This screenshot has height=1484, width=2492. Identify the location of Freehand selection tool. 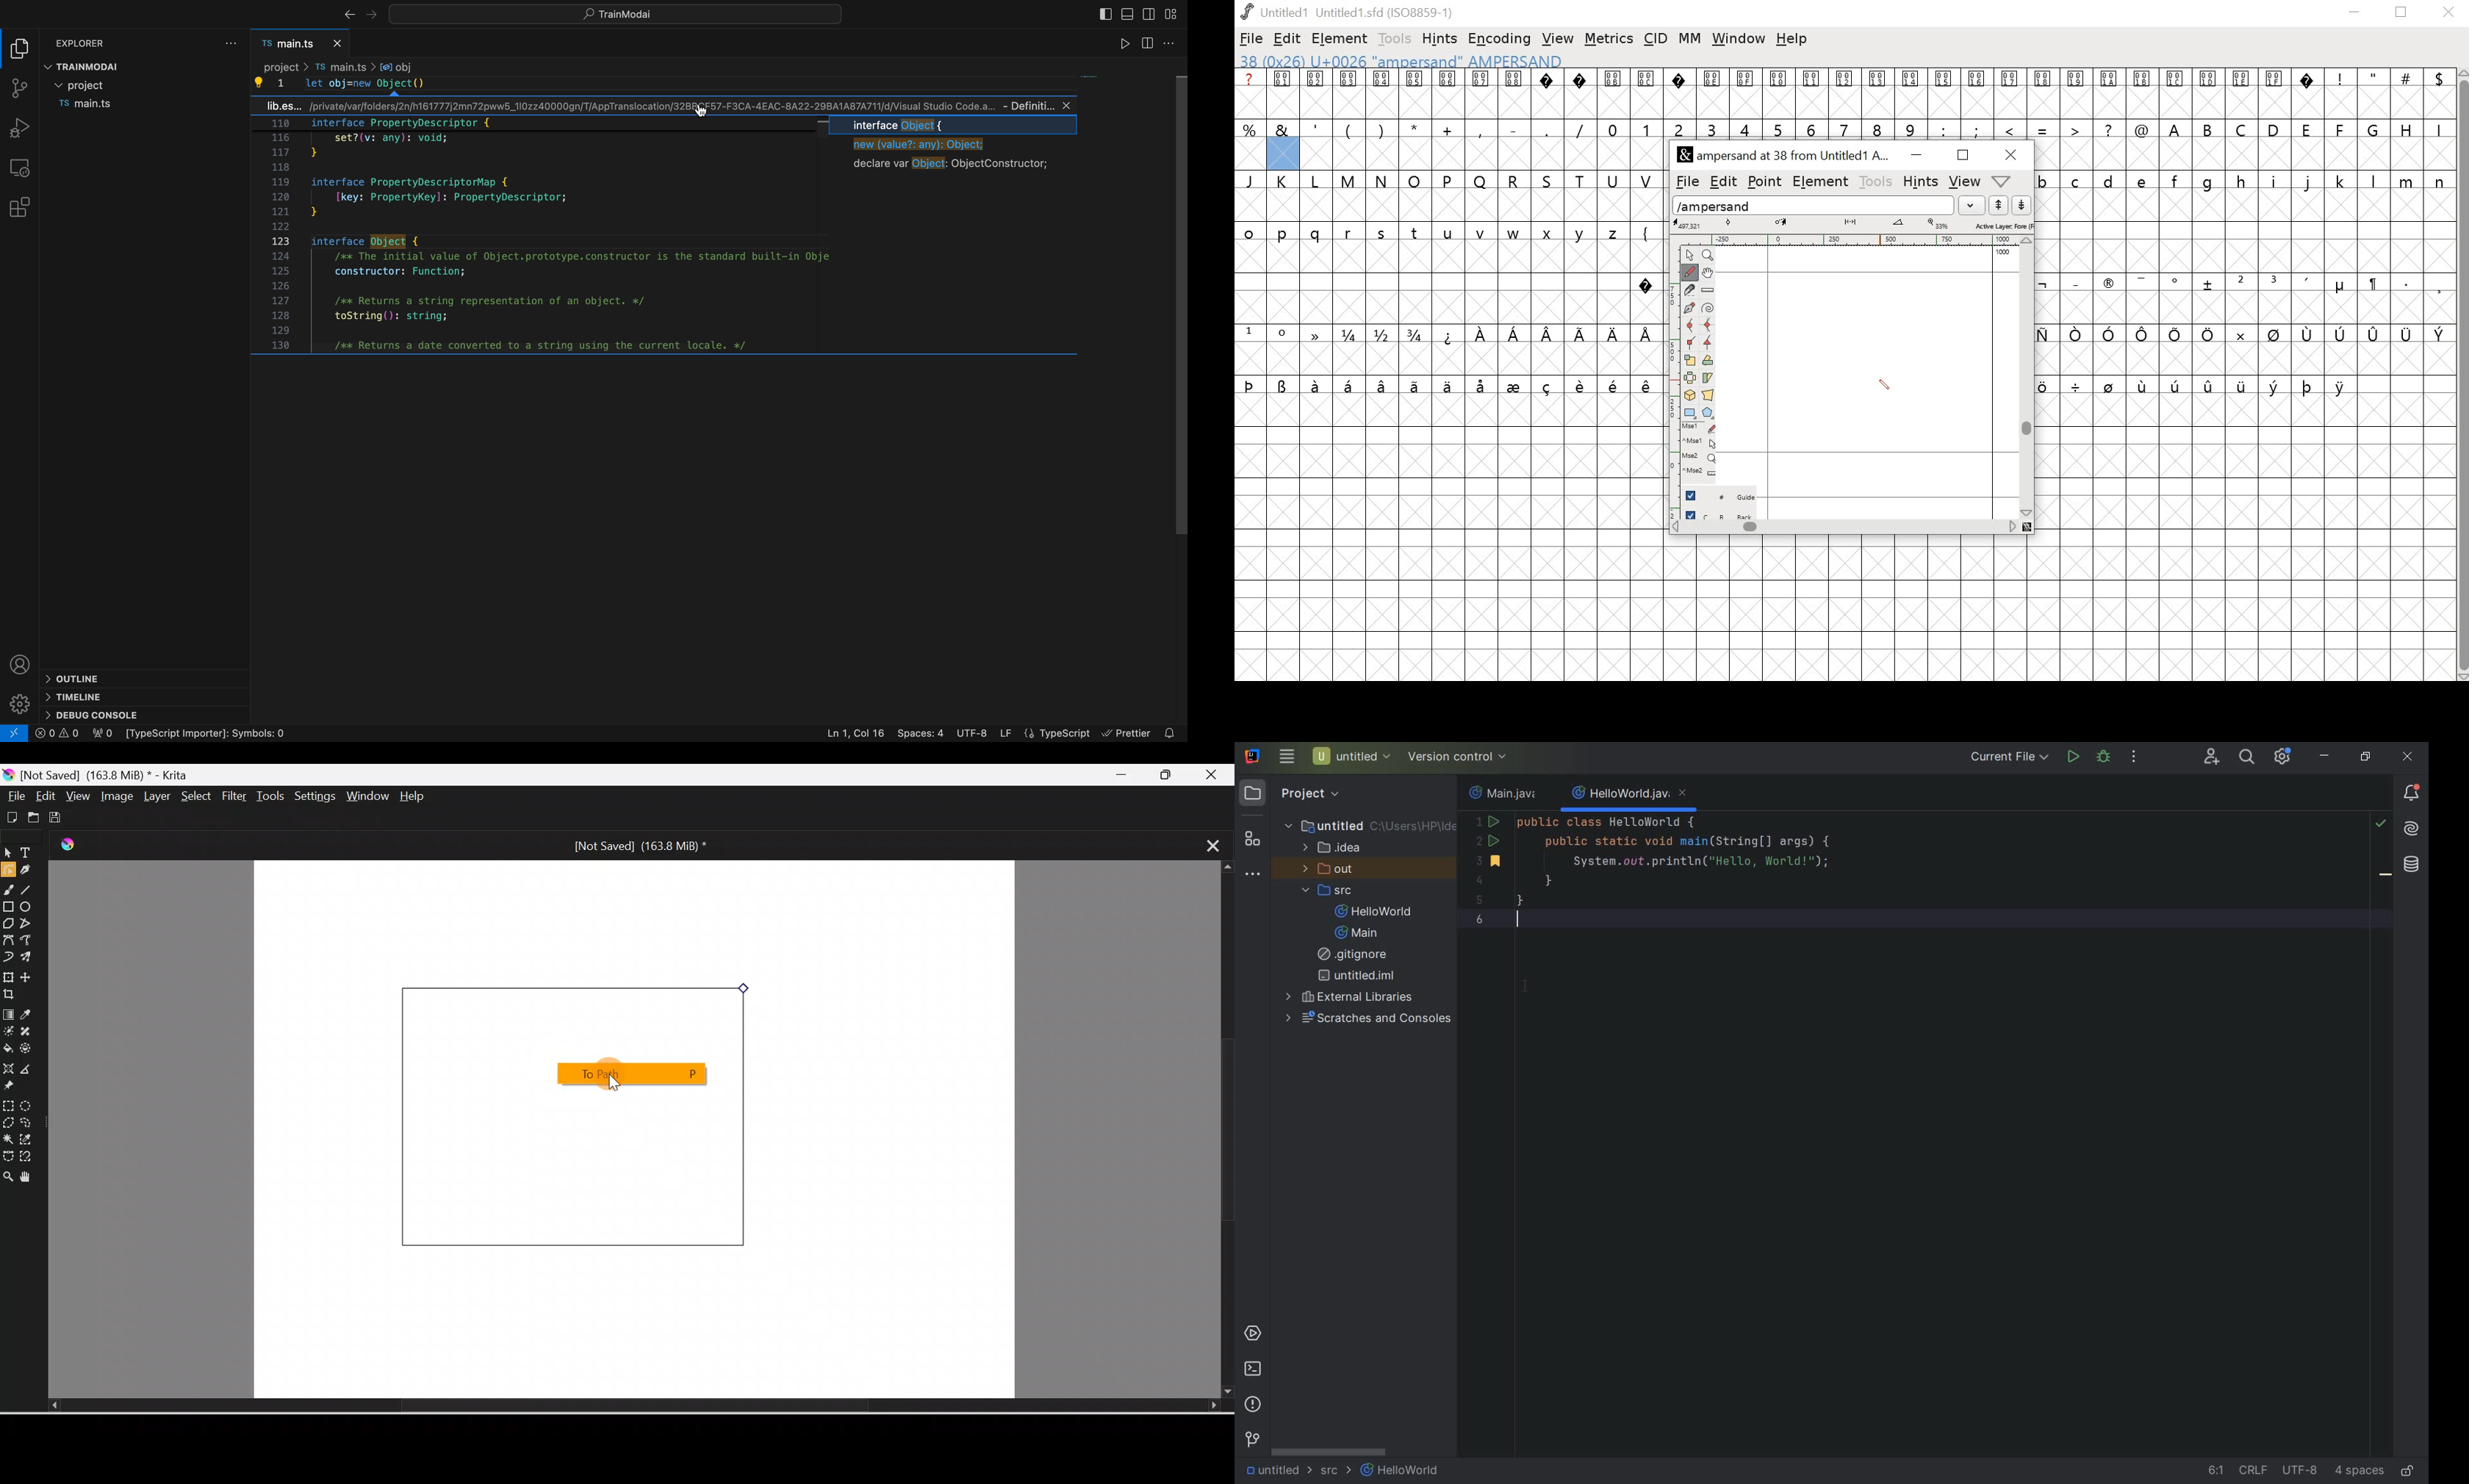
(30, 1123).